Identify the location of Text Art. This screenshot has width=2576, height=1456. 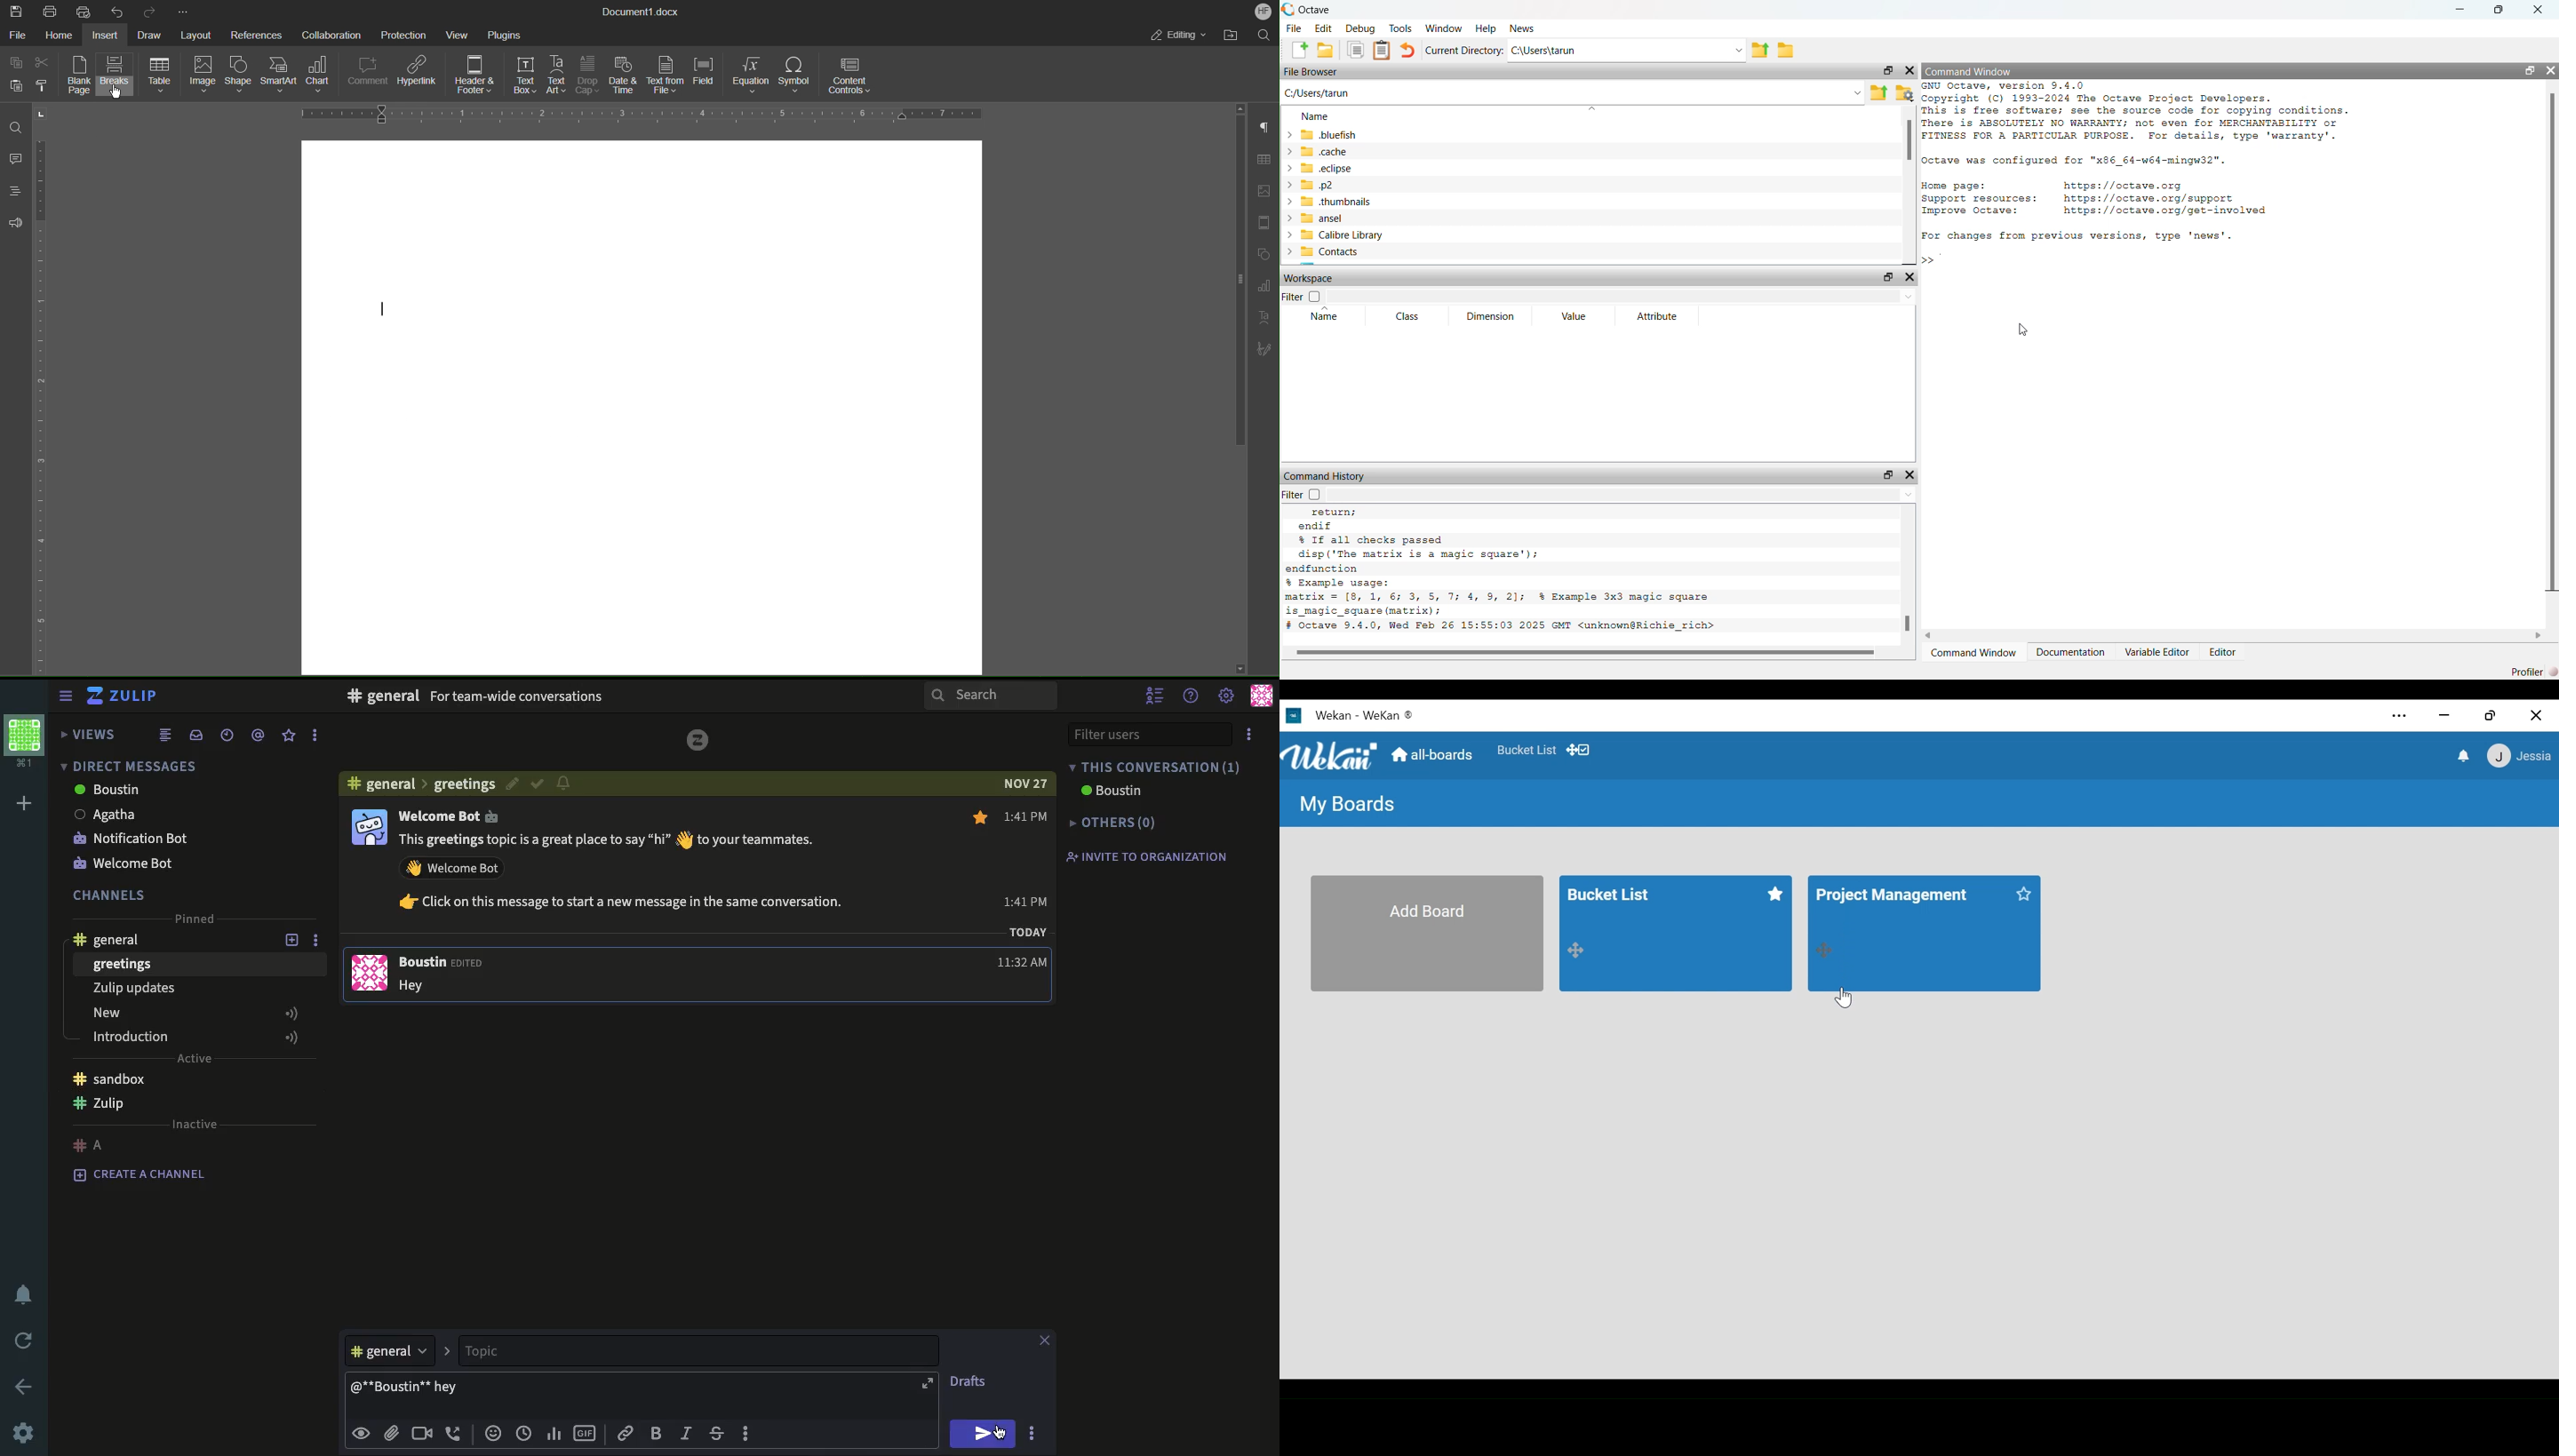
(557, 76).